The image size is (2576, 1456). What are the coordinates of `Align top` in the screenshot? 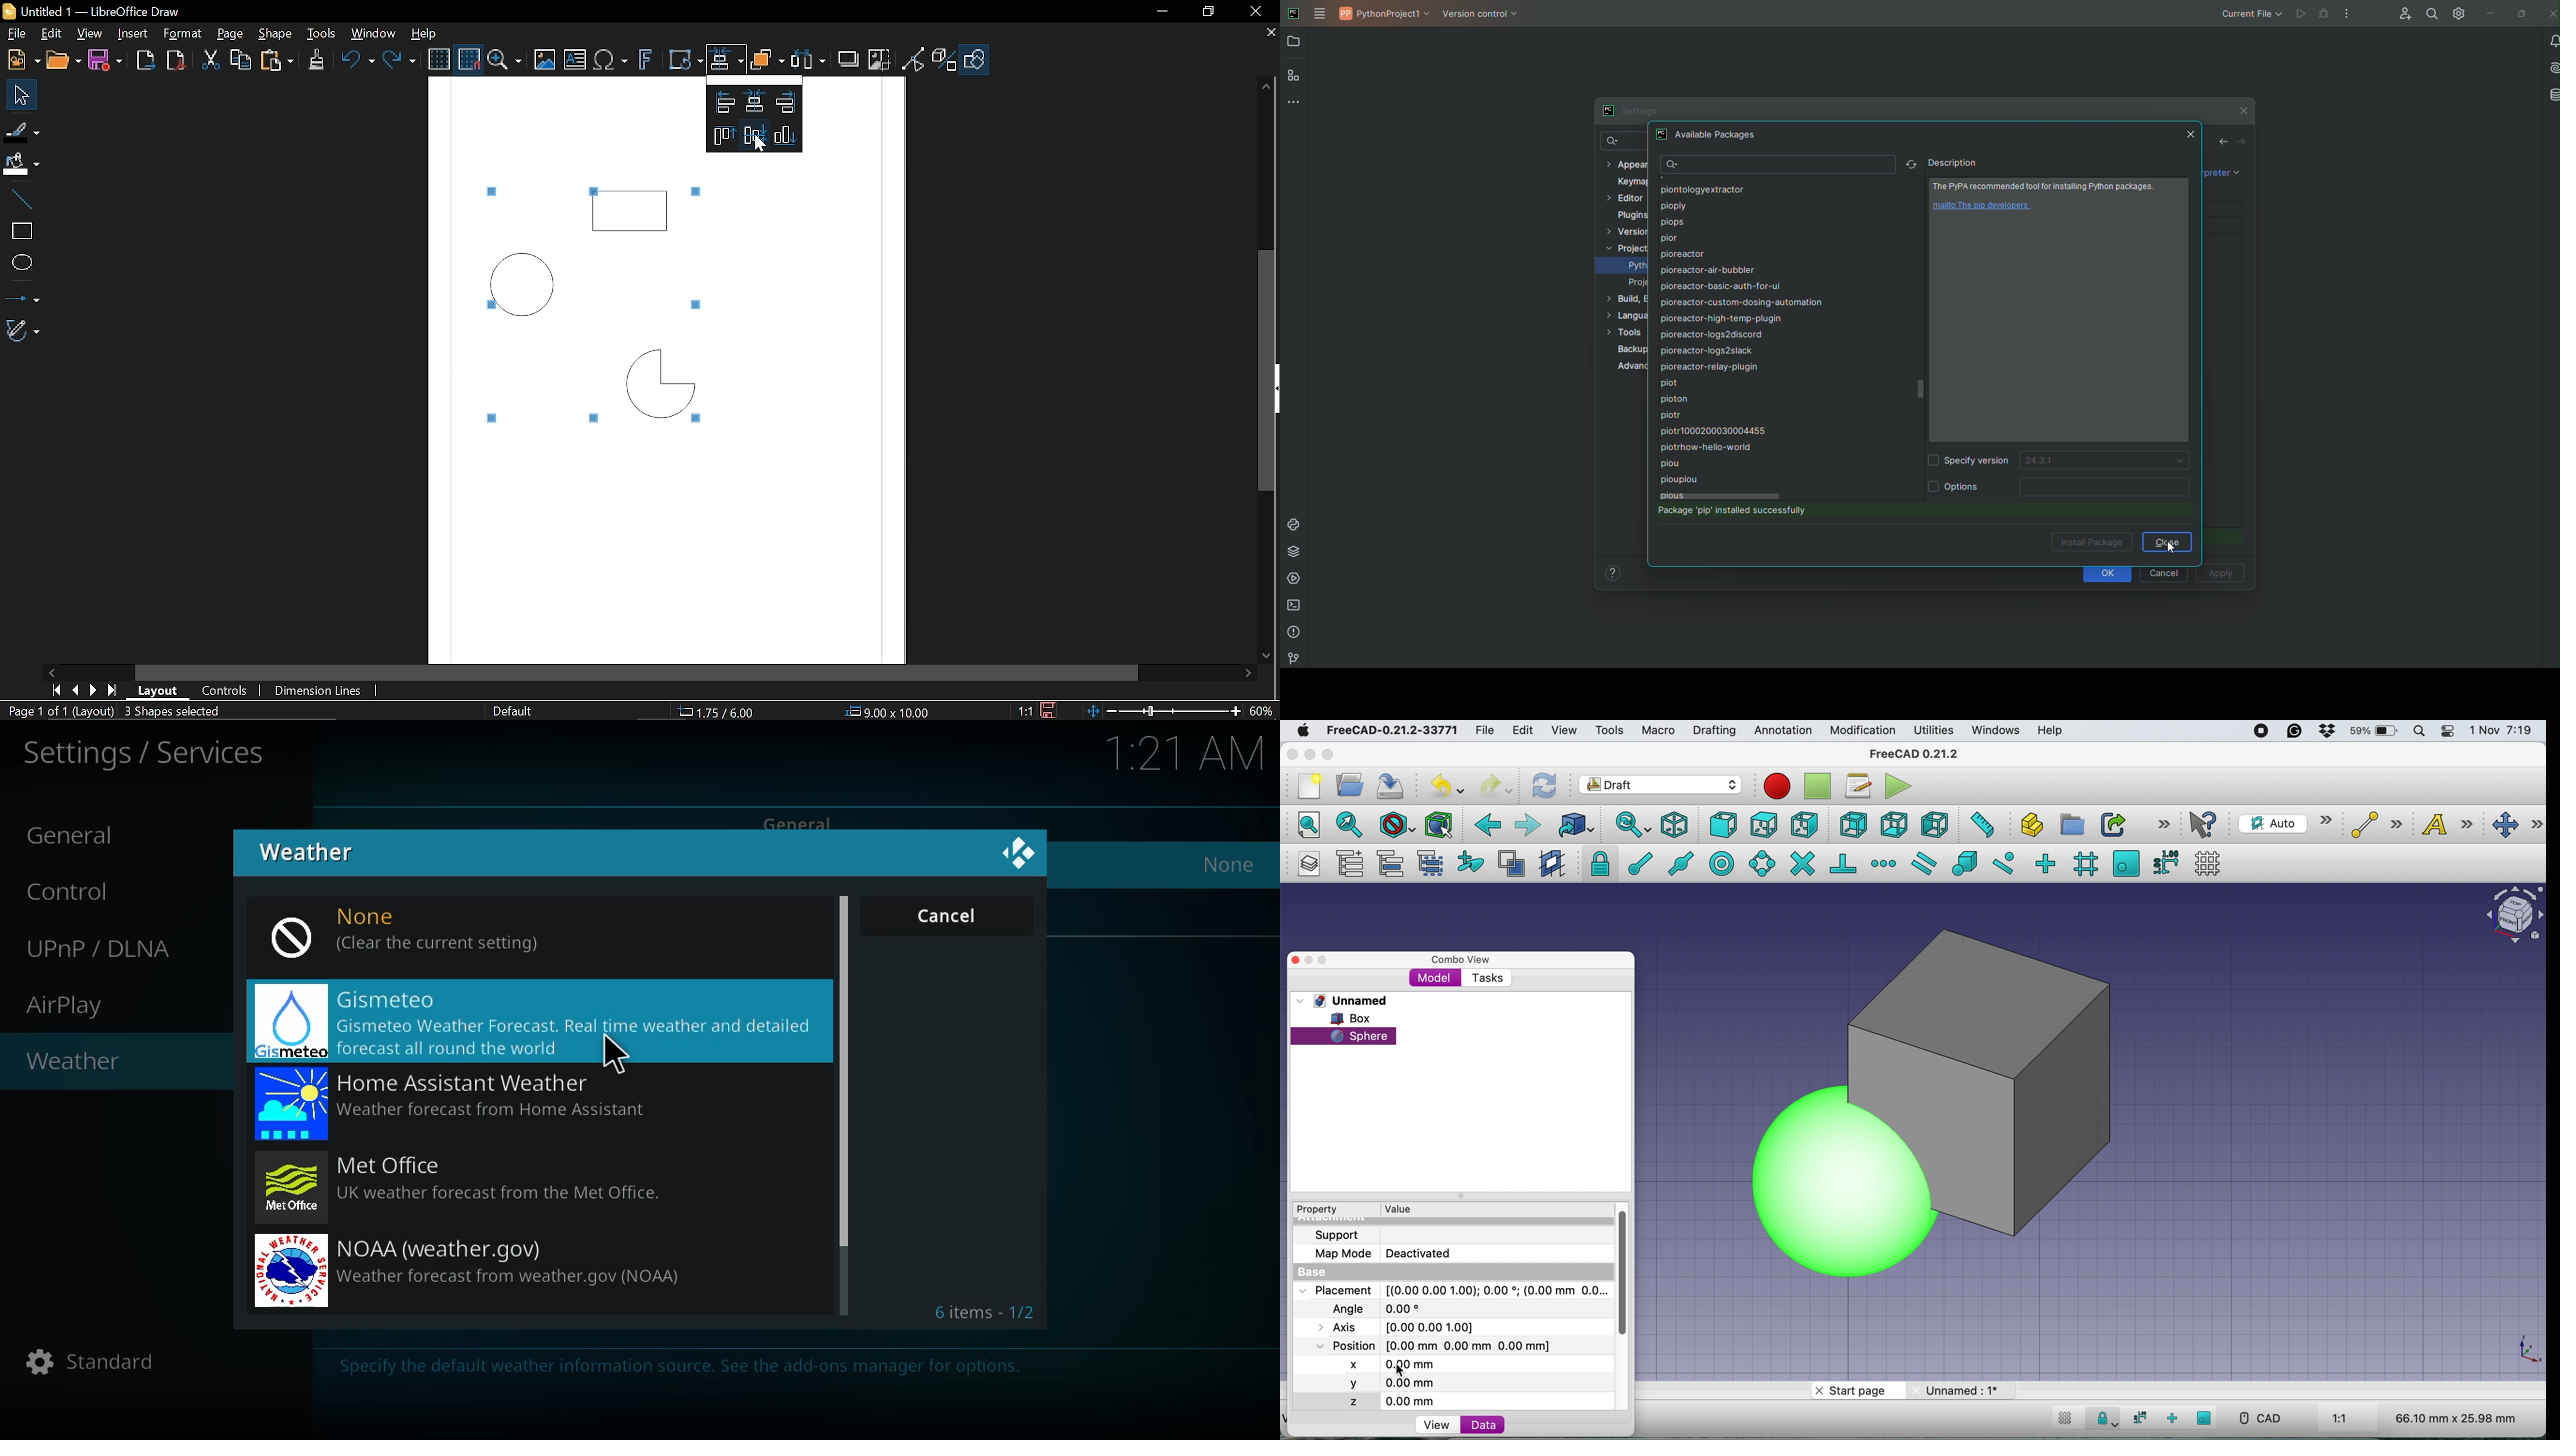 It's located at (724, 137).